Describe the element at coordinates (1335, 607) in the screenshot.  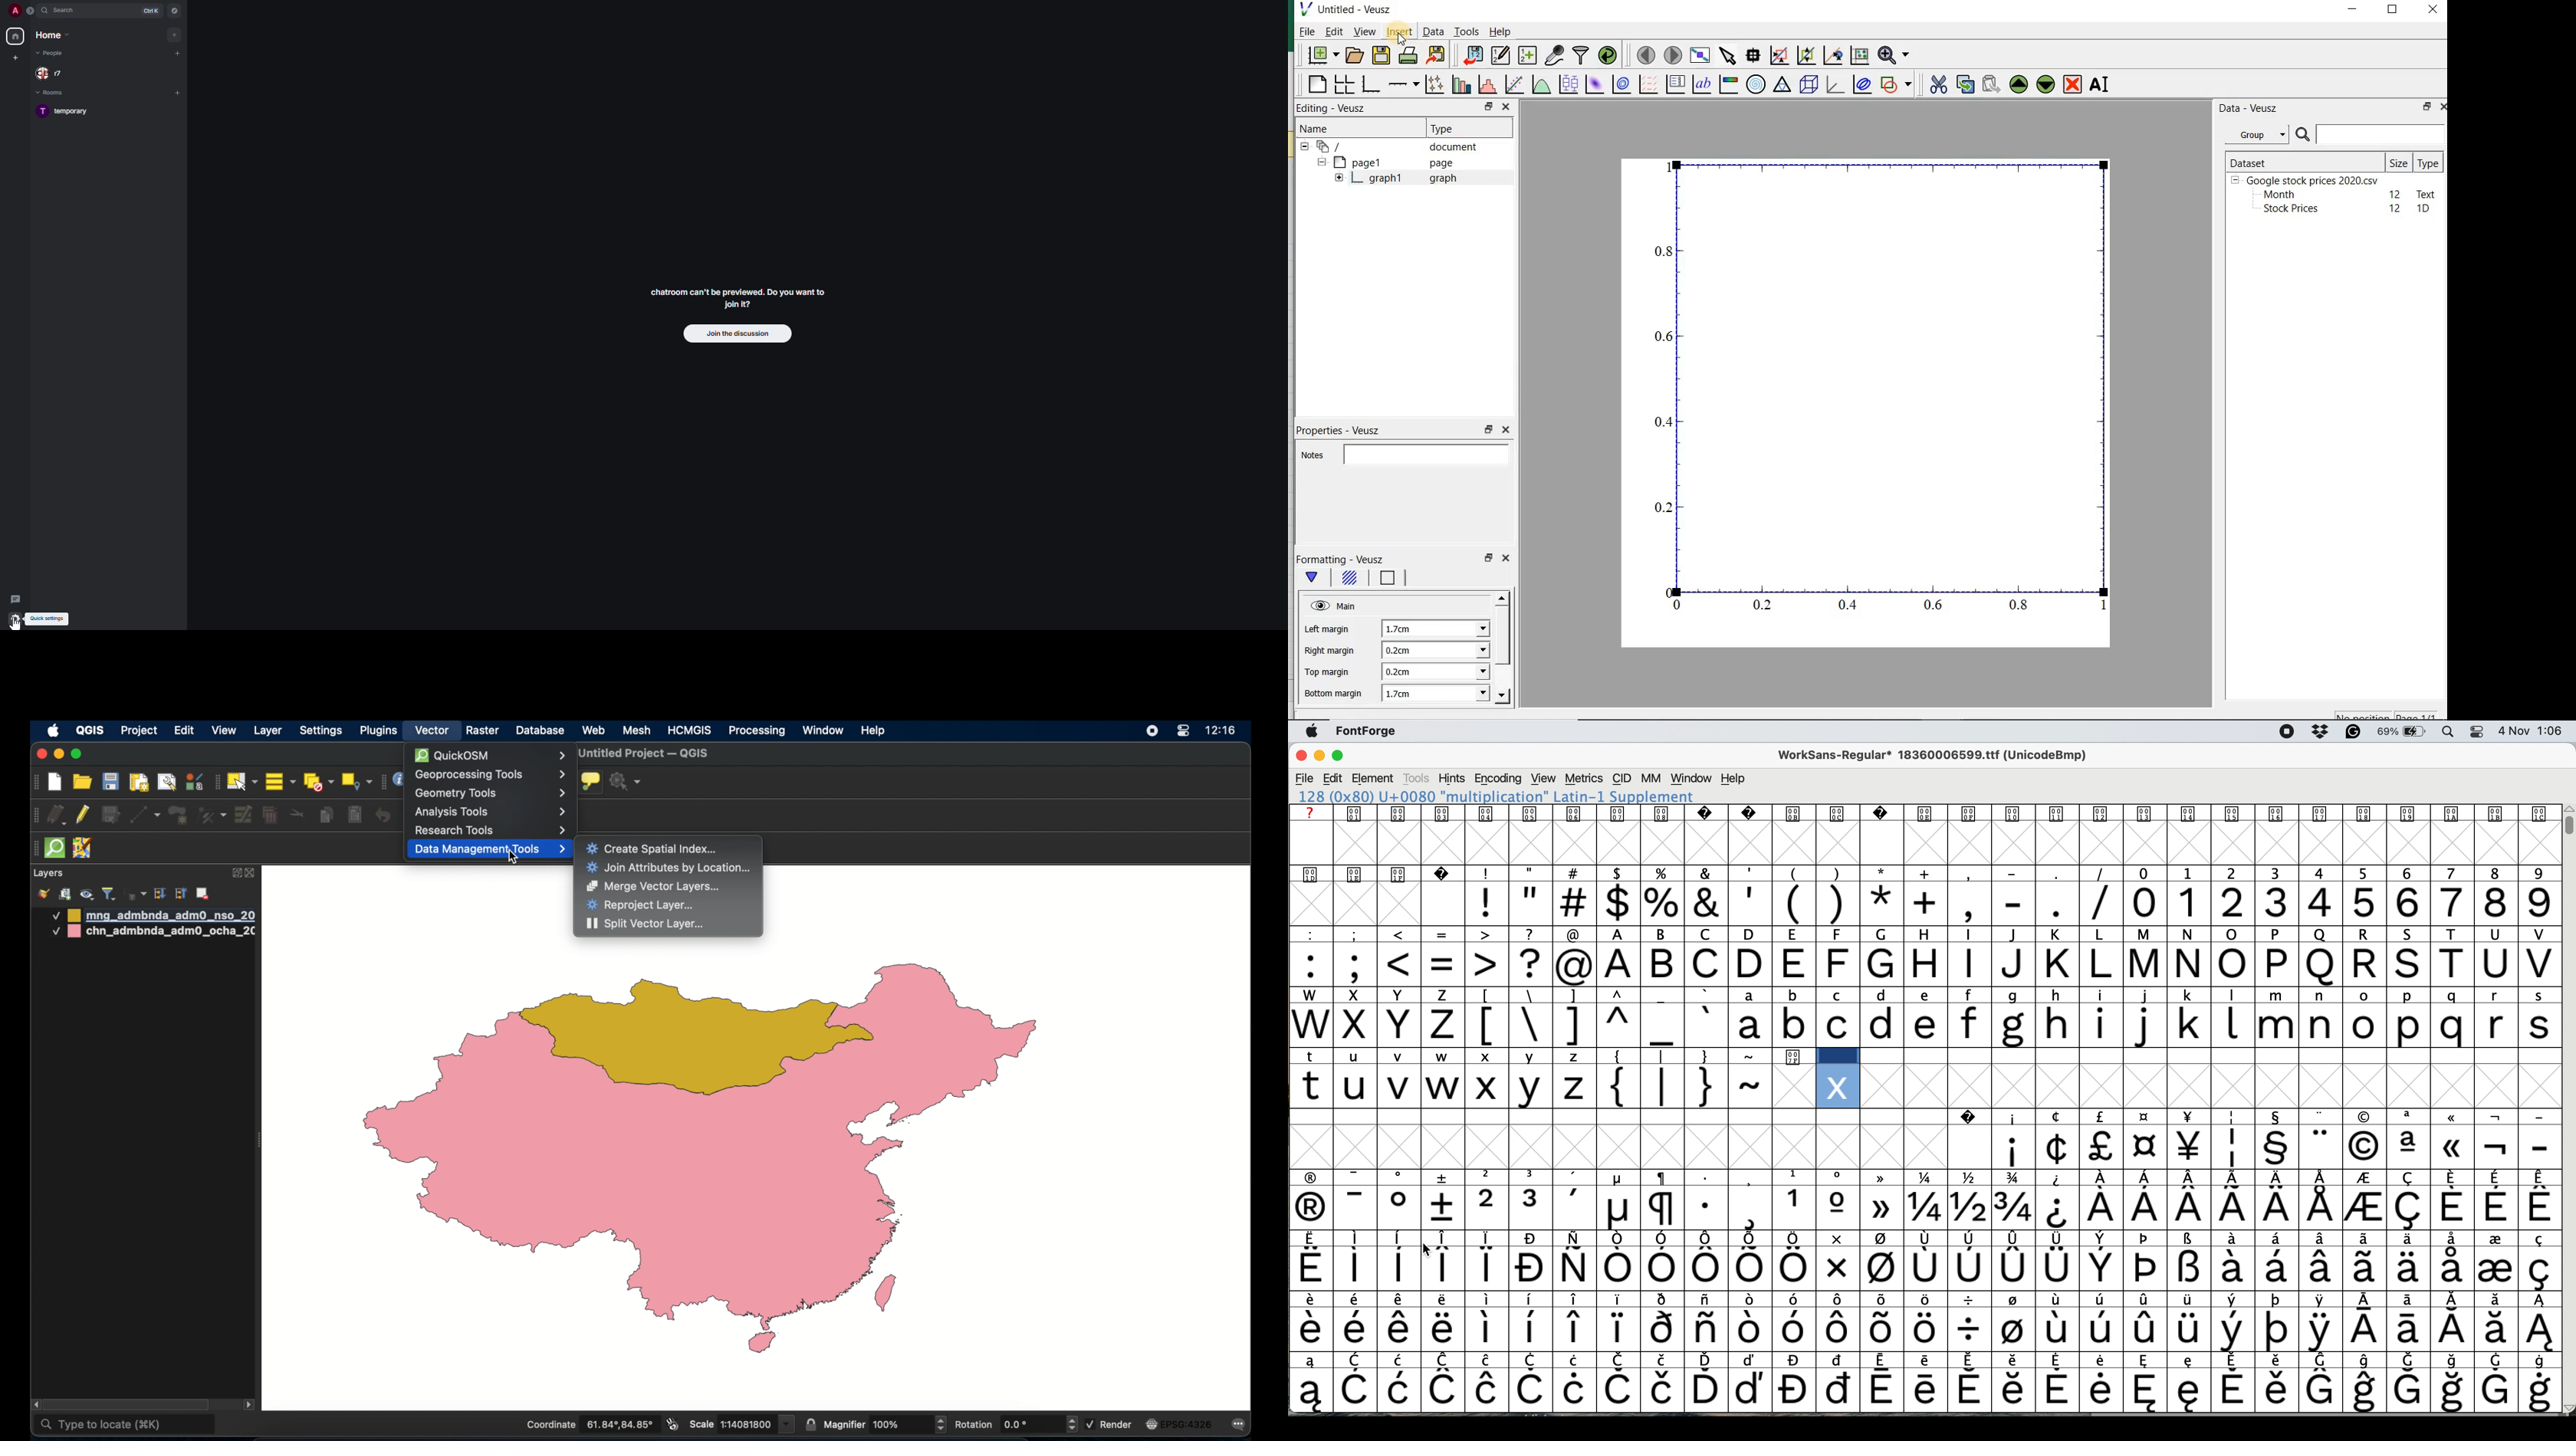
I see `Main` at that location.